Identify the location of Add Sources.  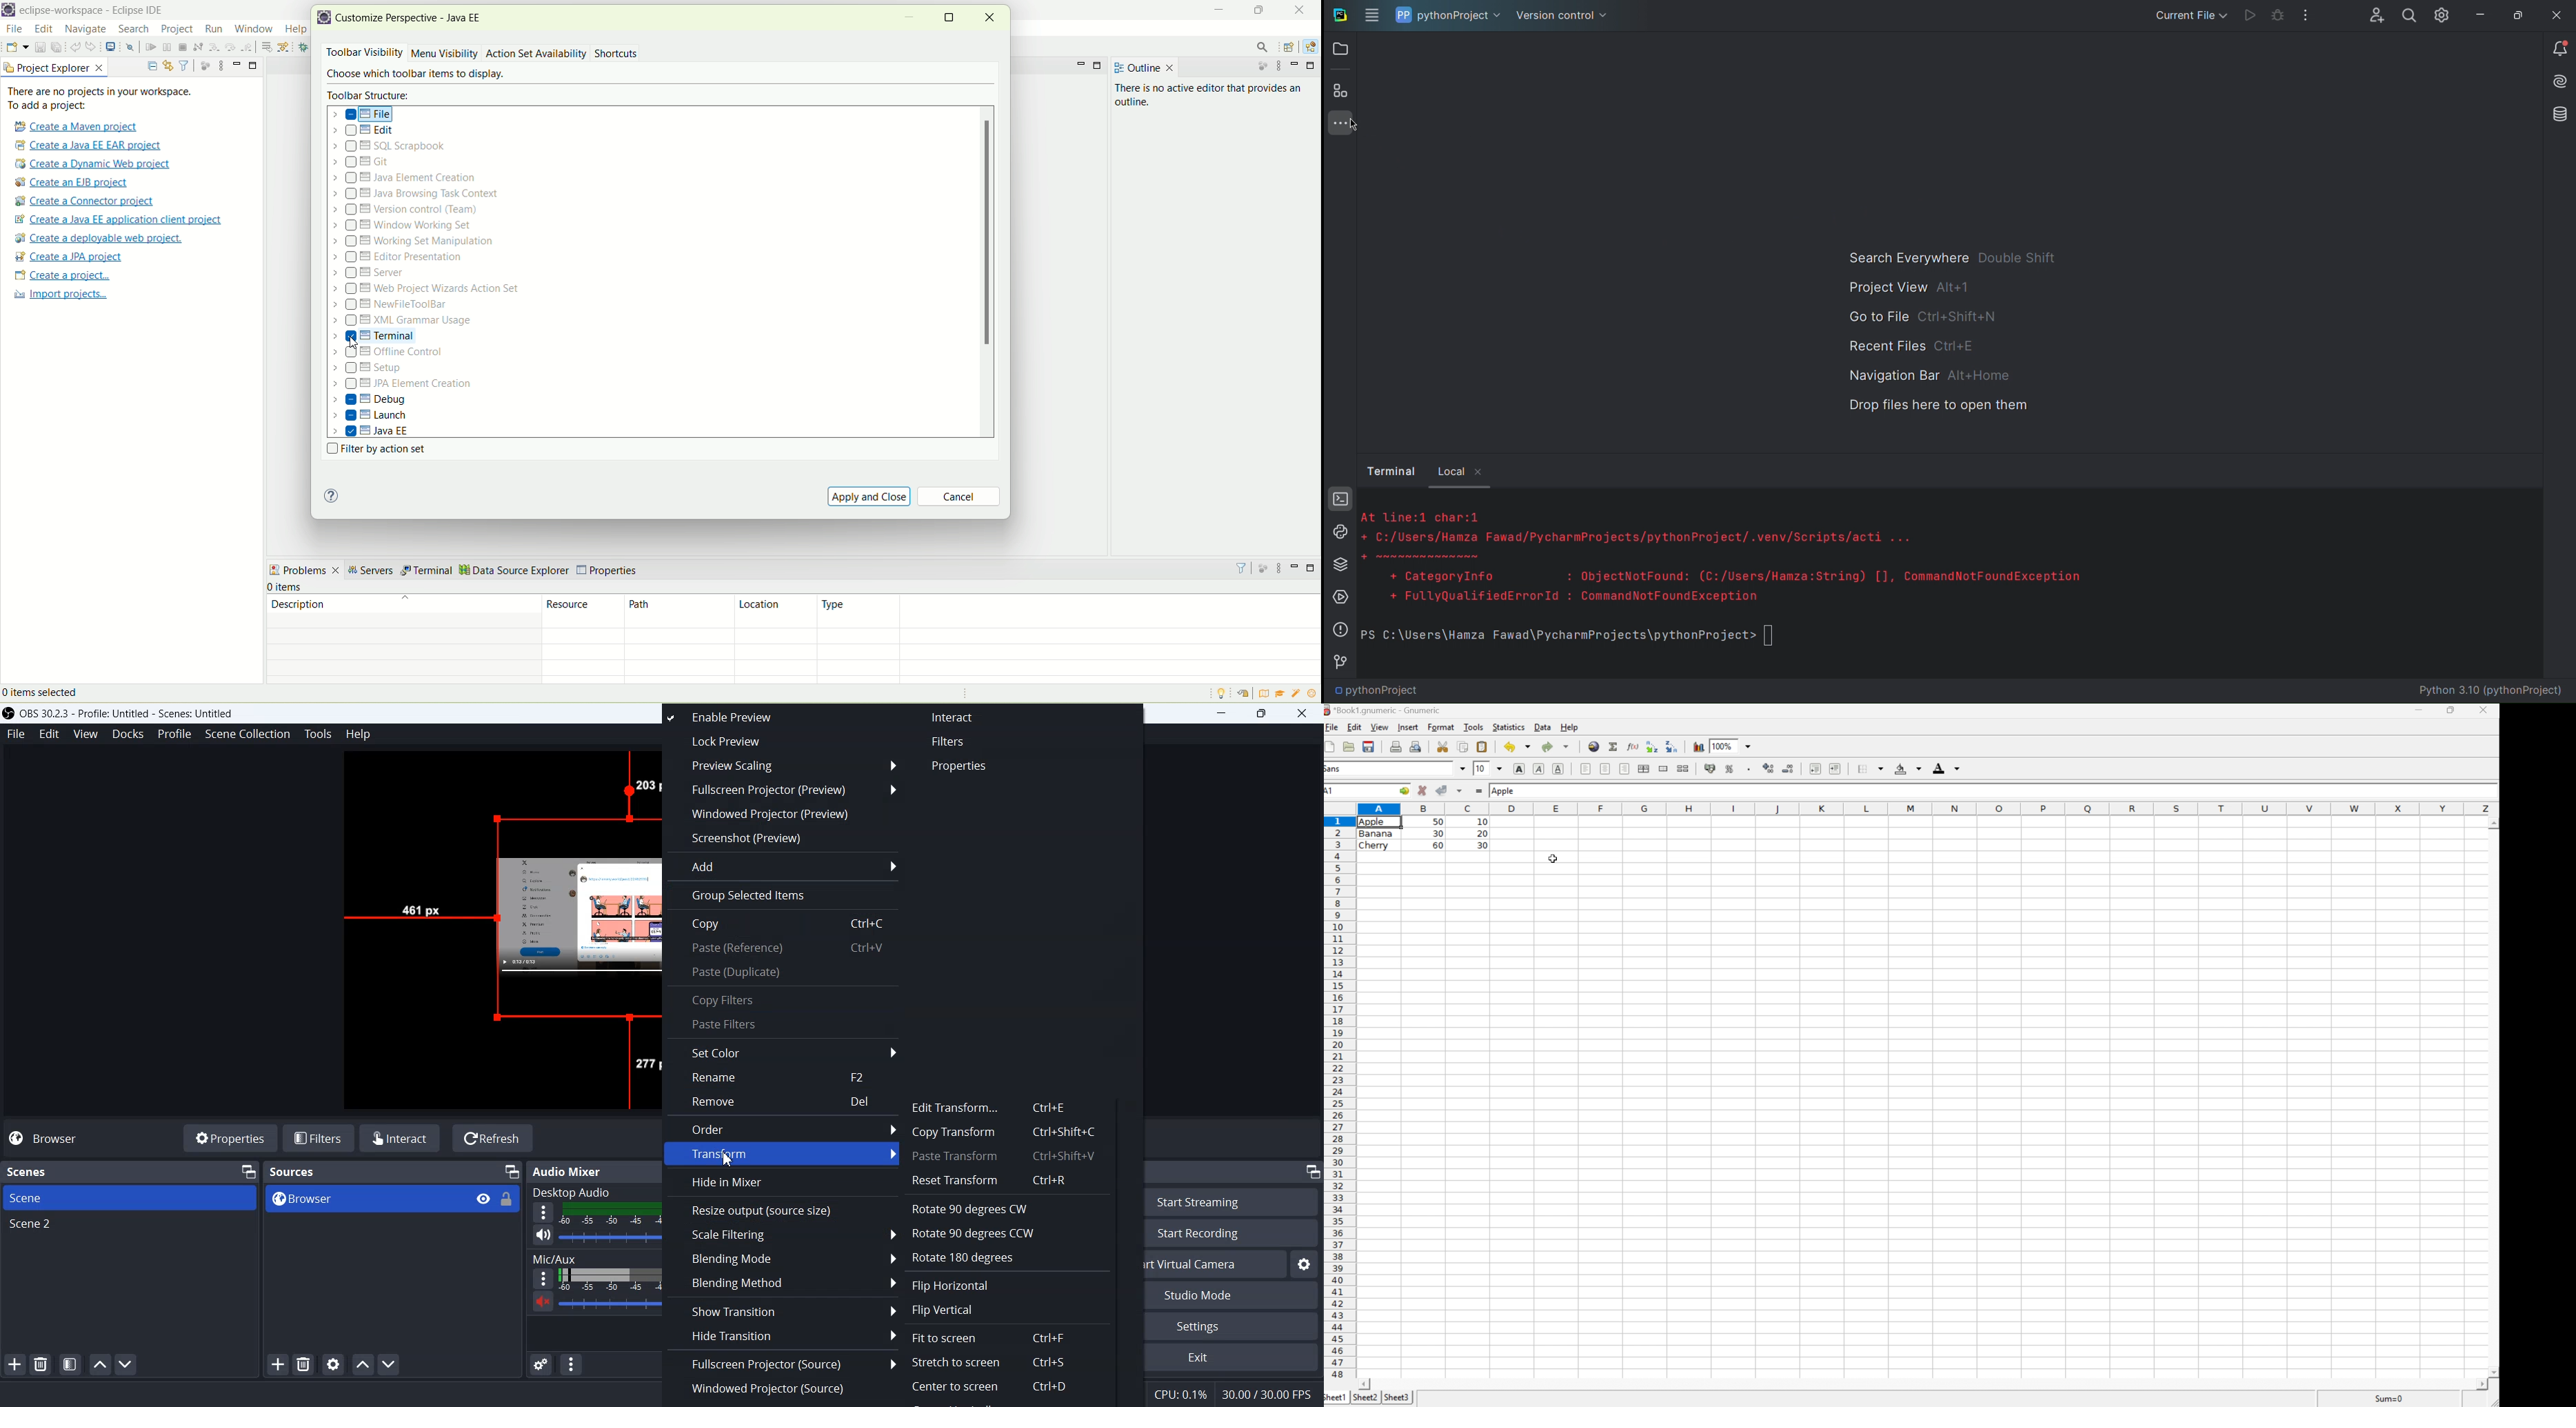
(276, 1364).